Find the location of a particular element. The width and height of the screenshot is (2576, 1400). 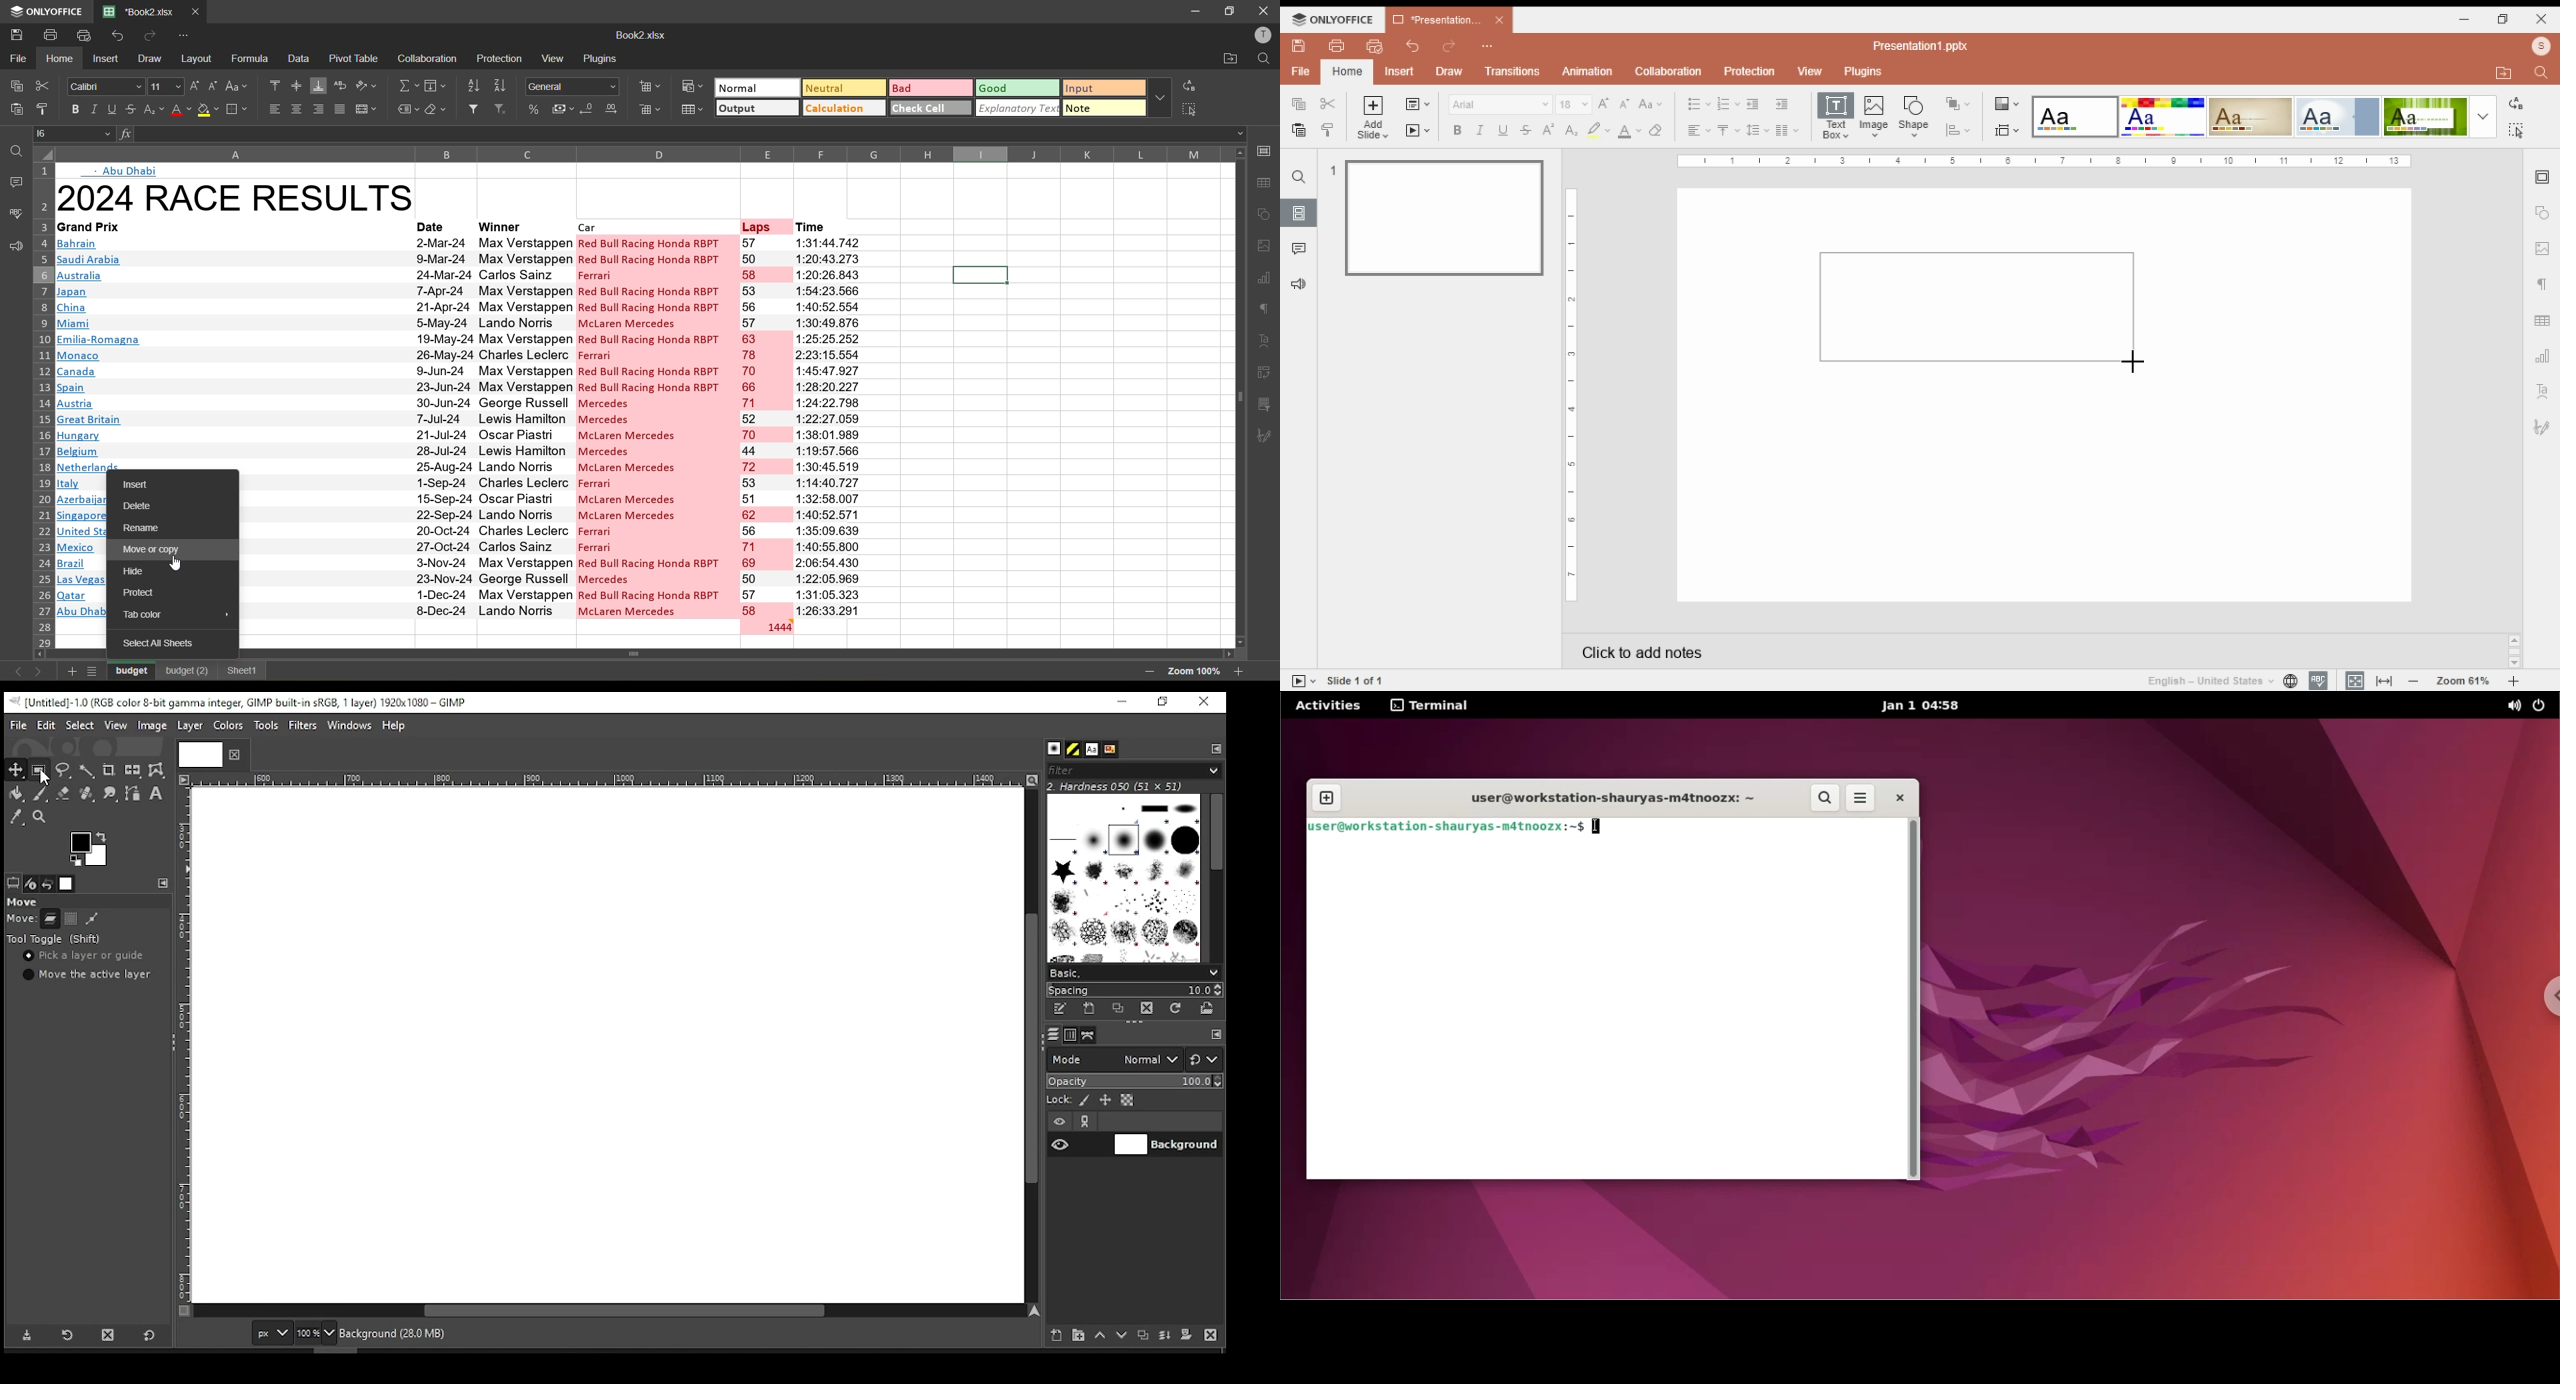

formula is located at coordinates (251, 58).